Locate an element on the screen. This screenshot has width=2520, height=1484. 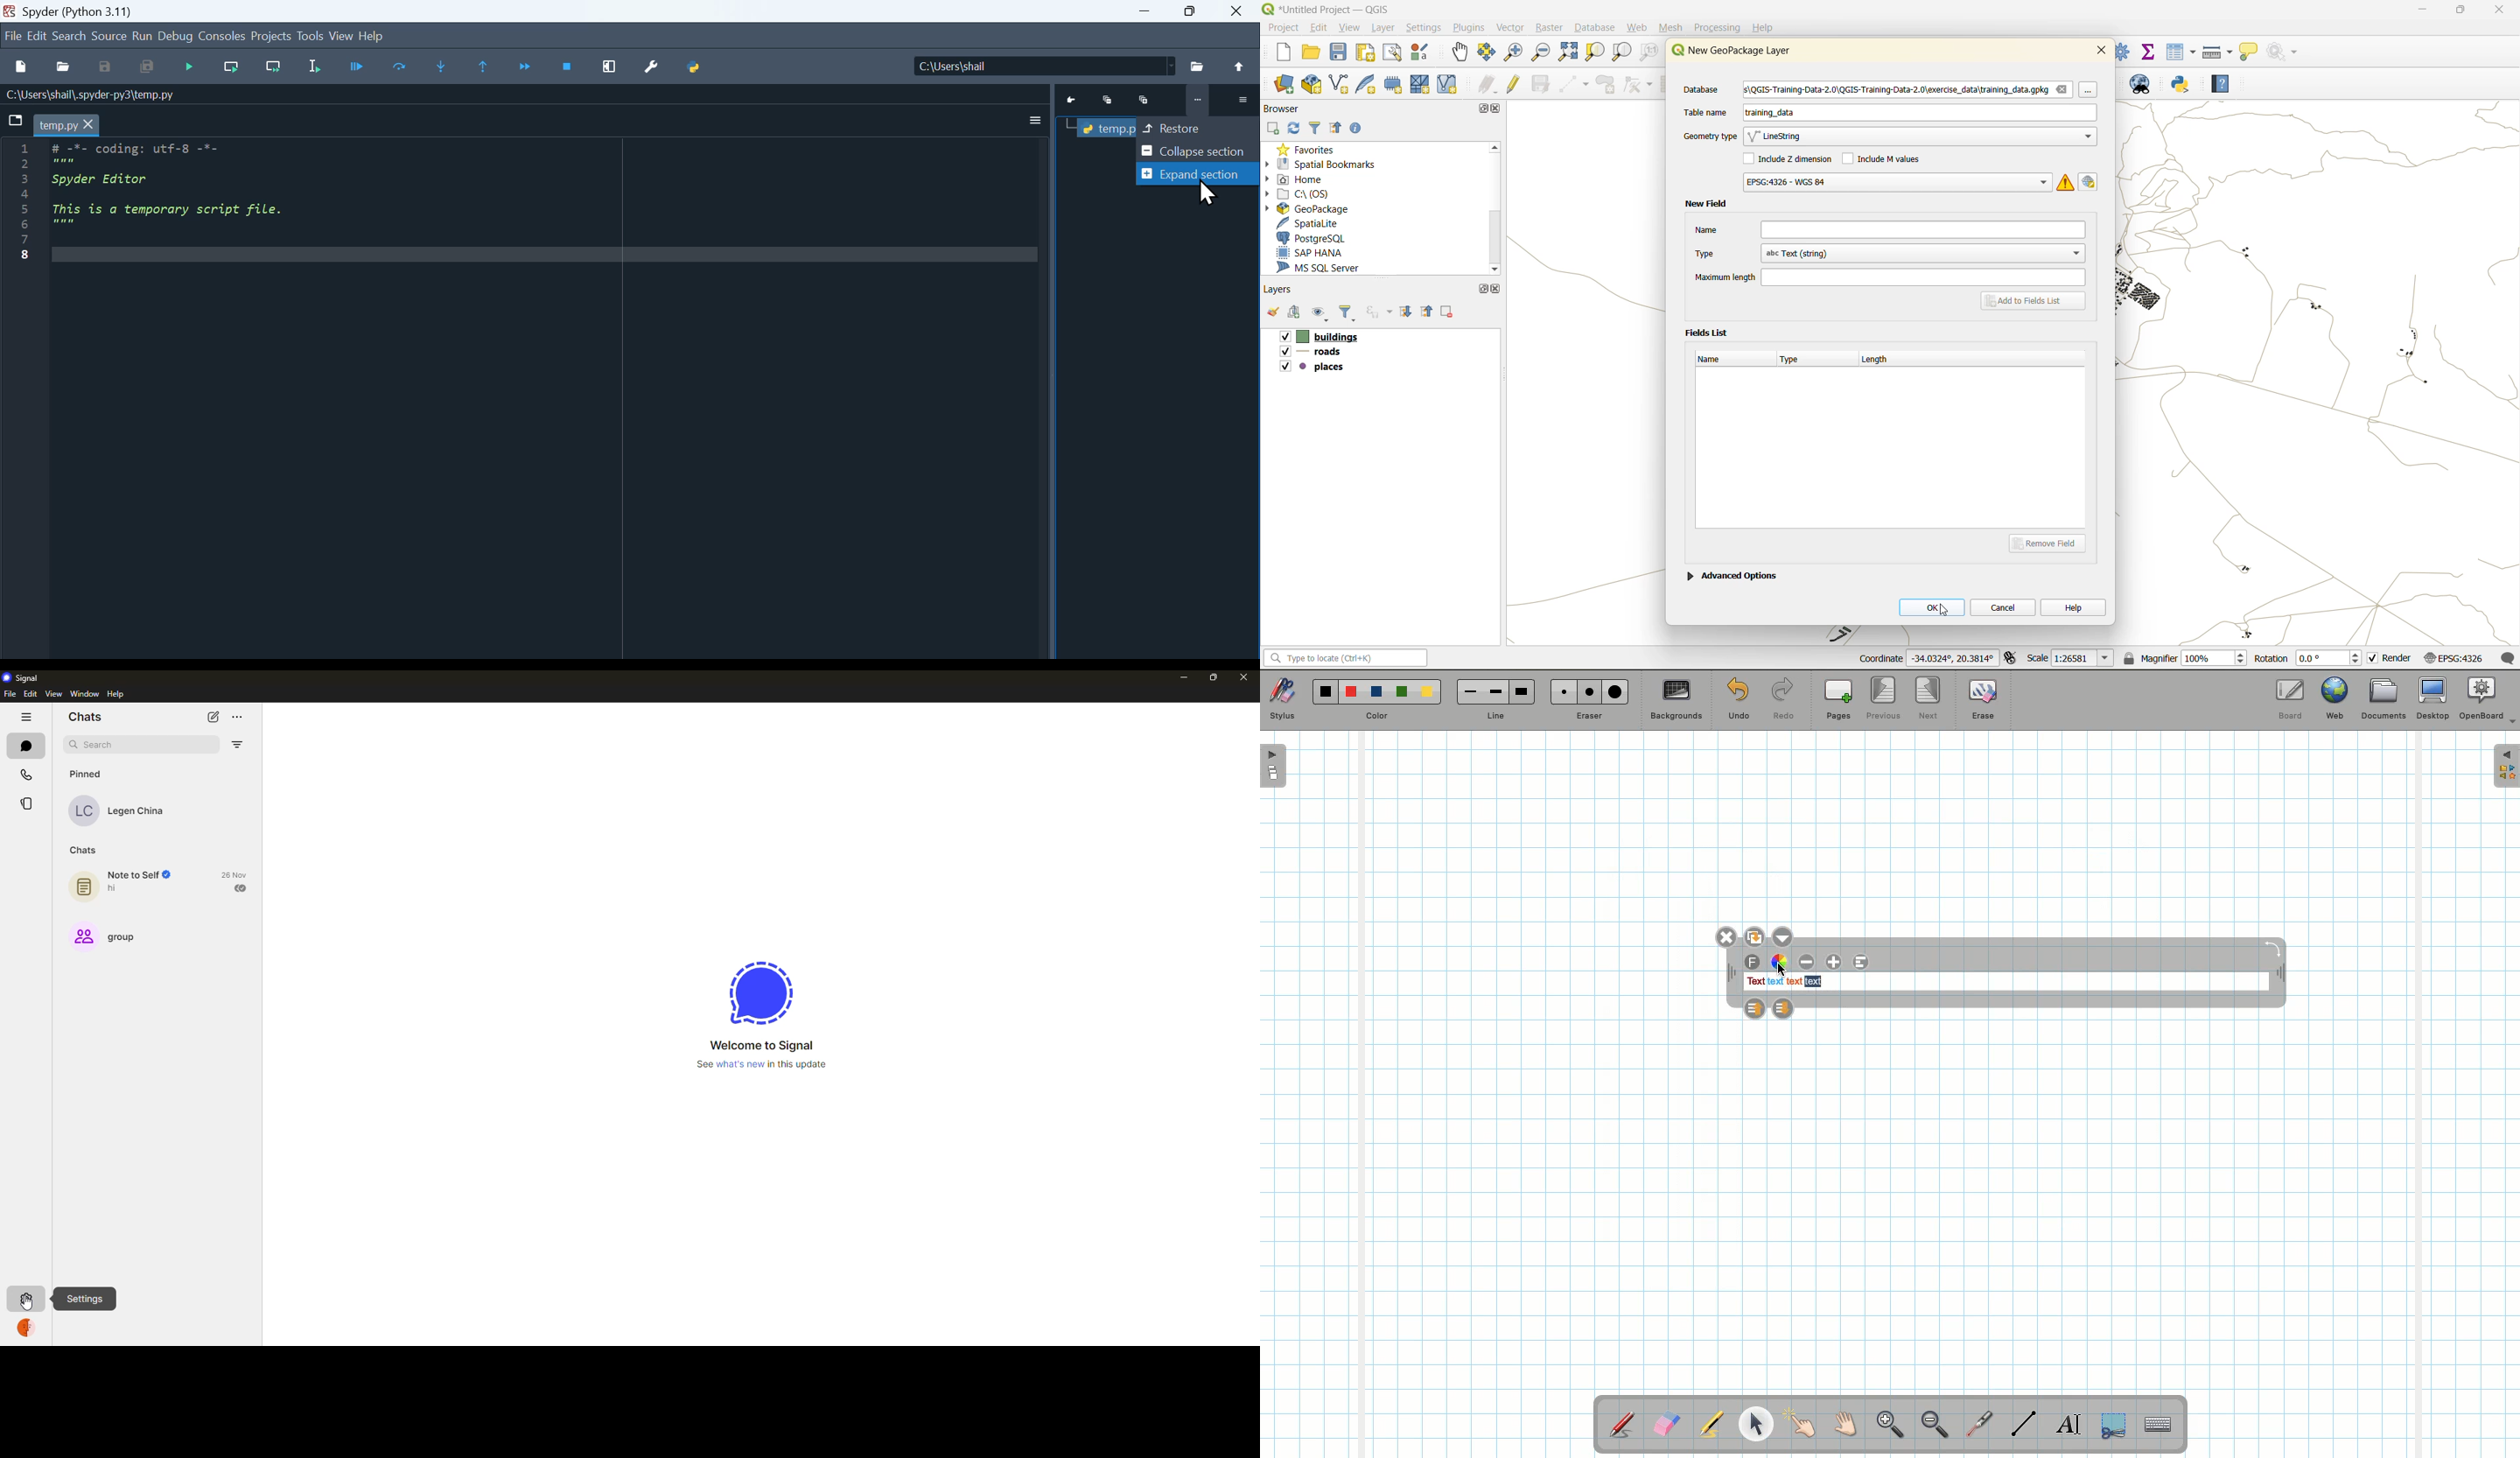
control panel is located at coordinates (2123, 51).